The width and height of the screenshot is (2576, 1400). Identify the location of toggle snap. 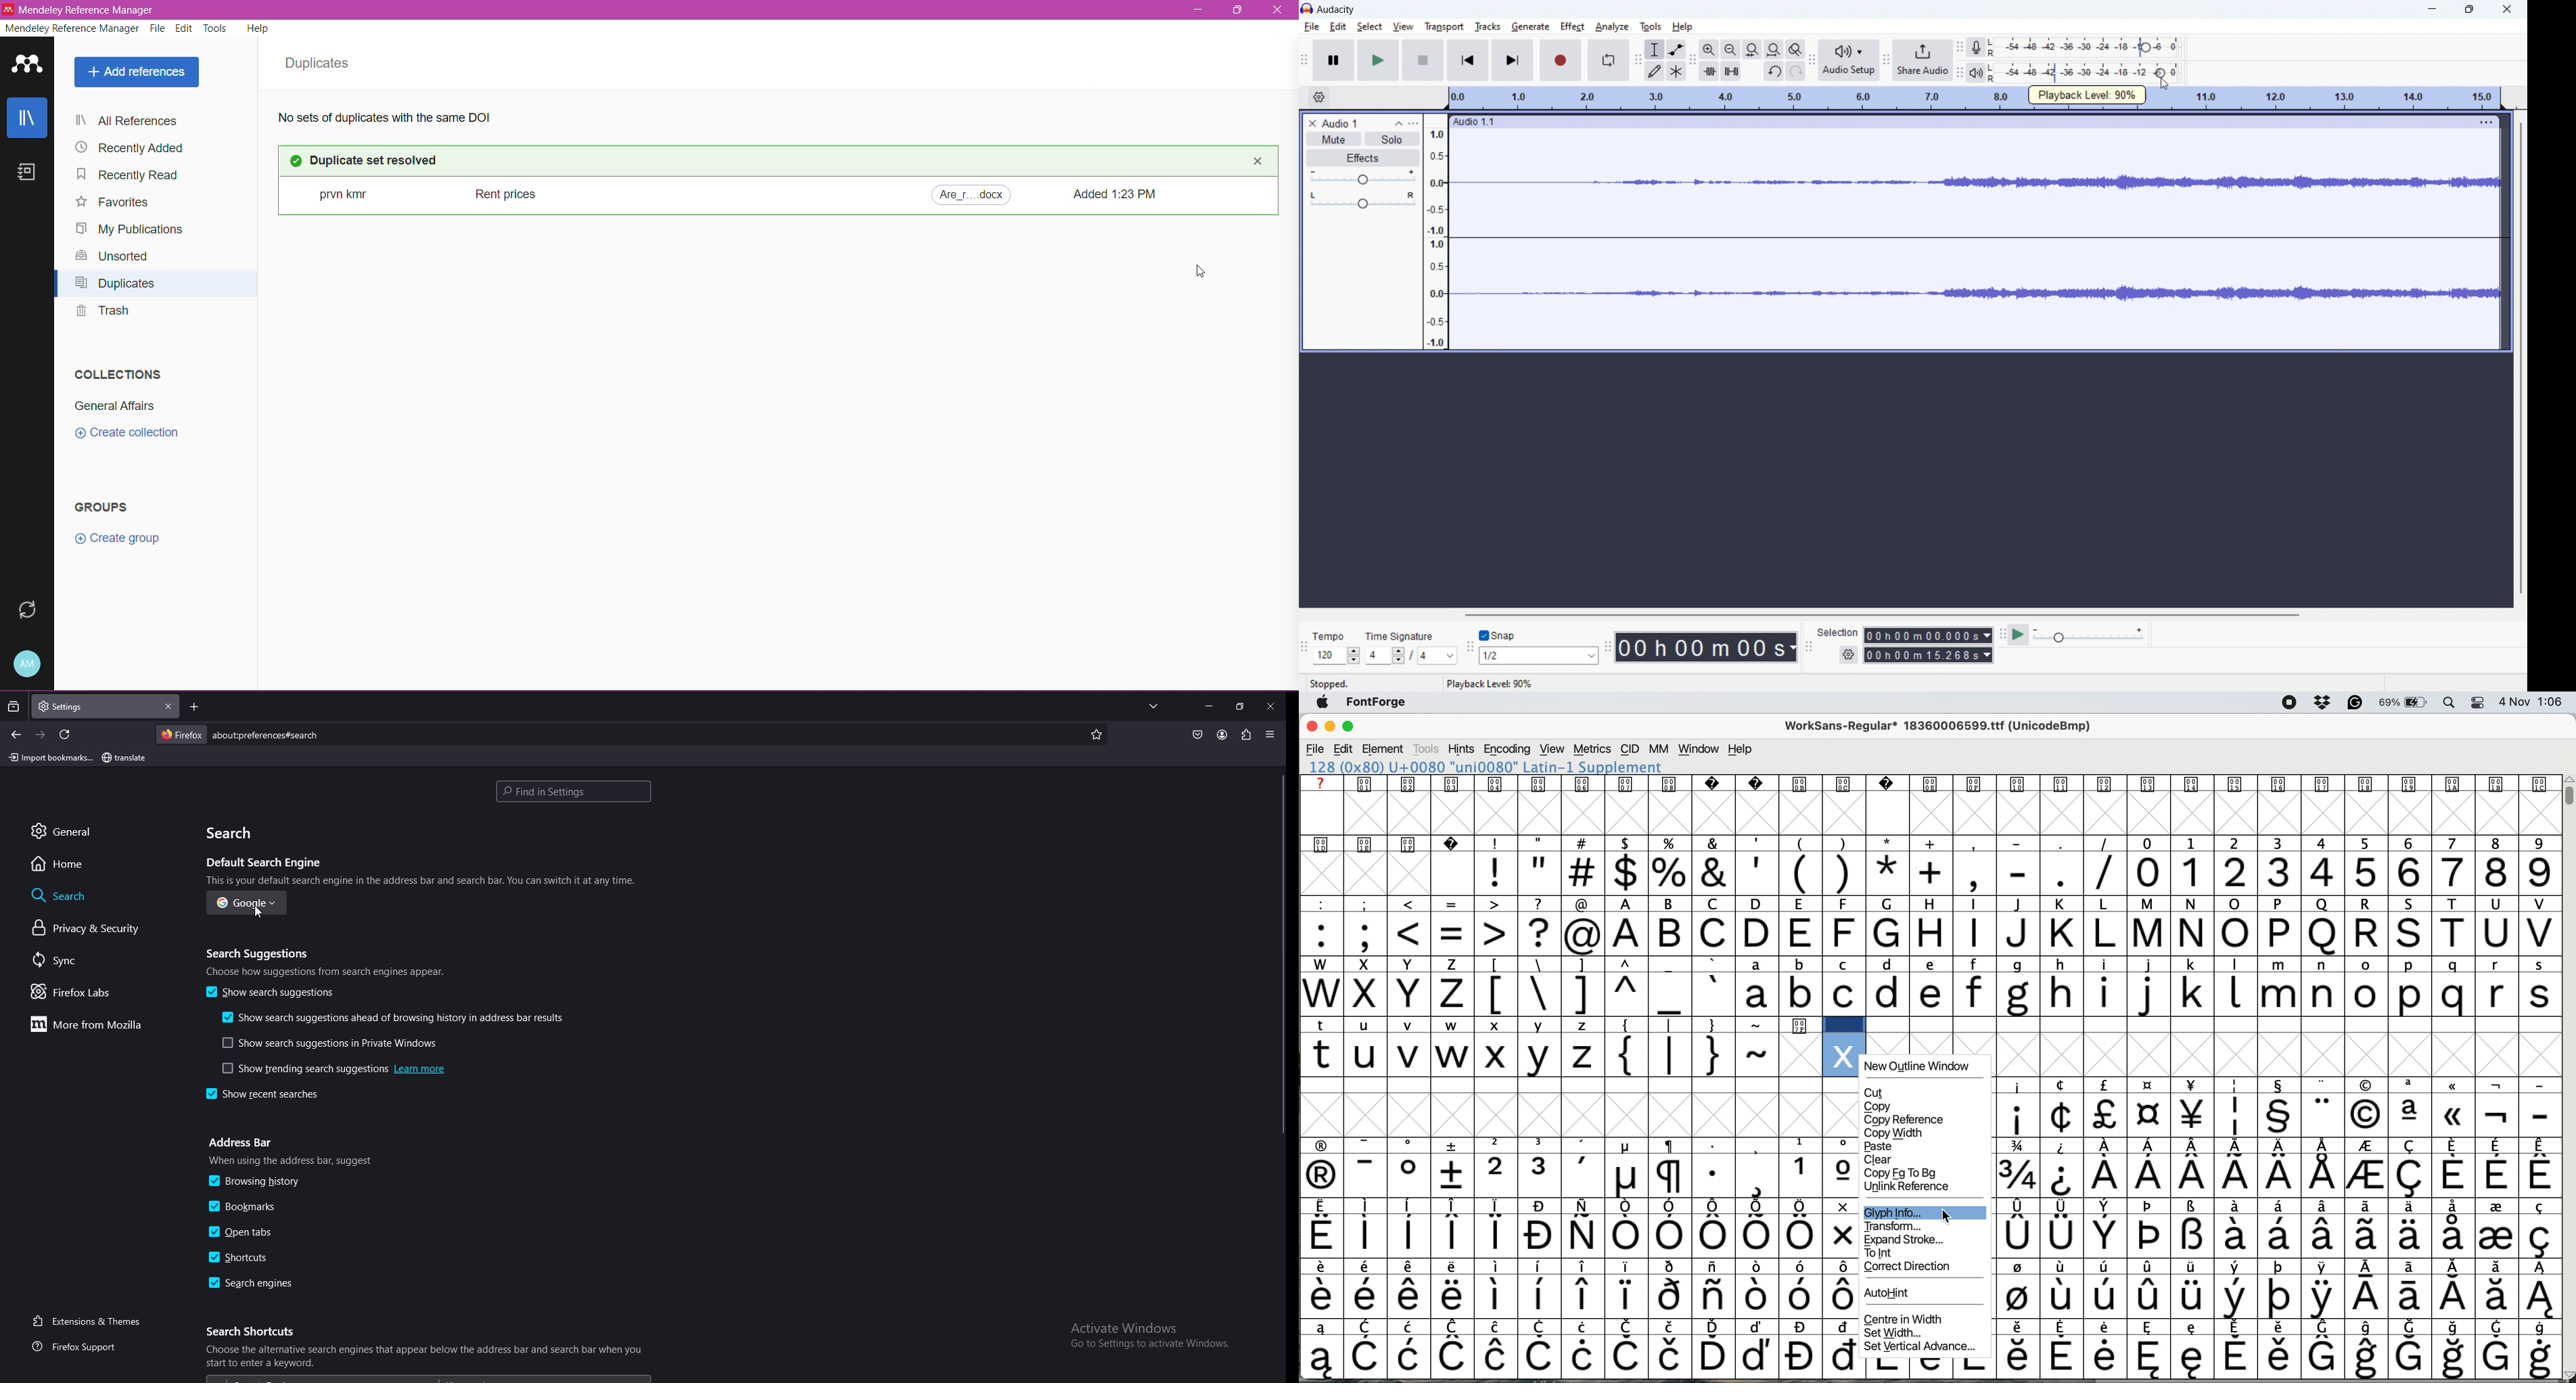
(1498, 636).